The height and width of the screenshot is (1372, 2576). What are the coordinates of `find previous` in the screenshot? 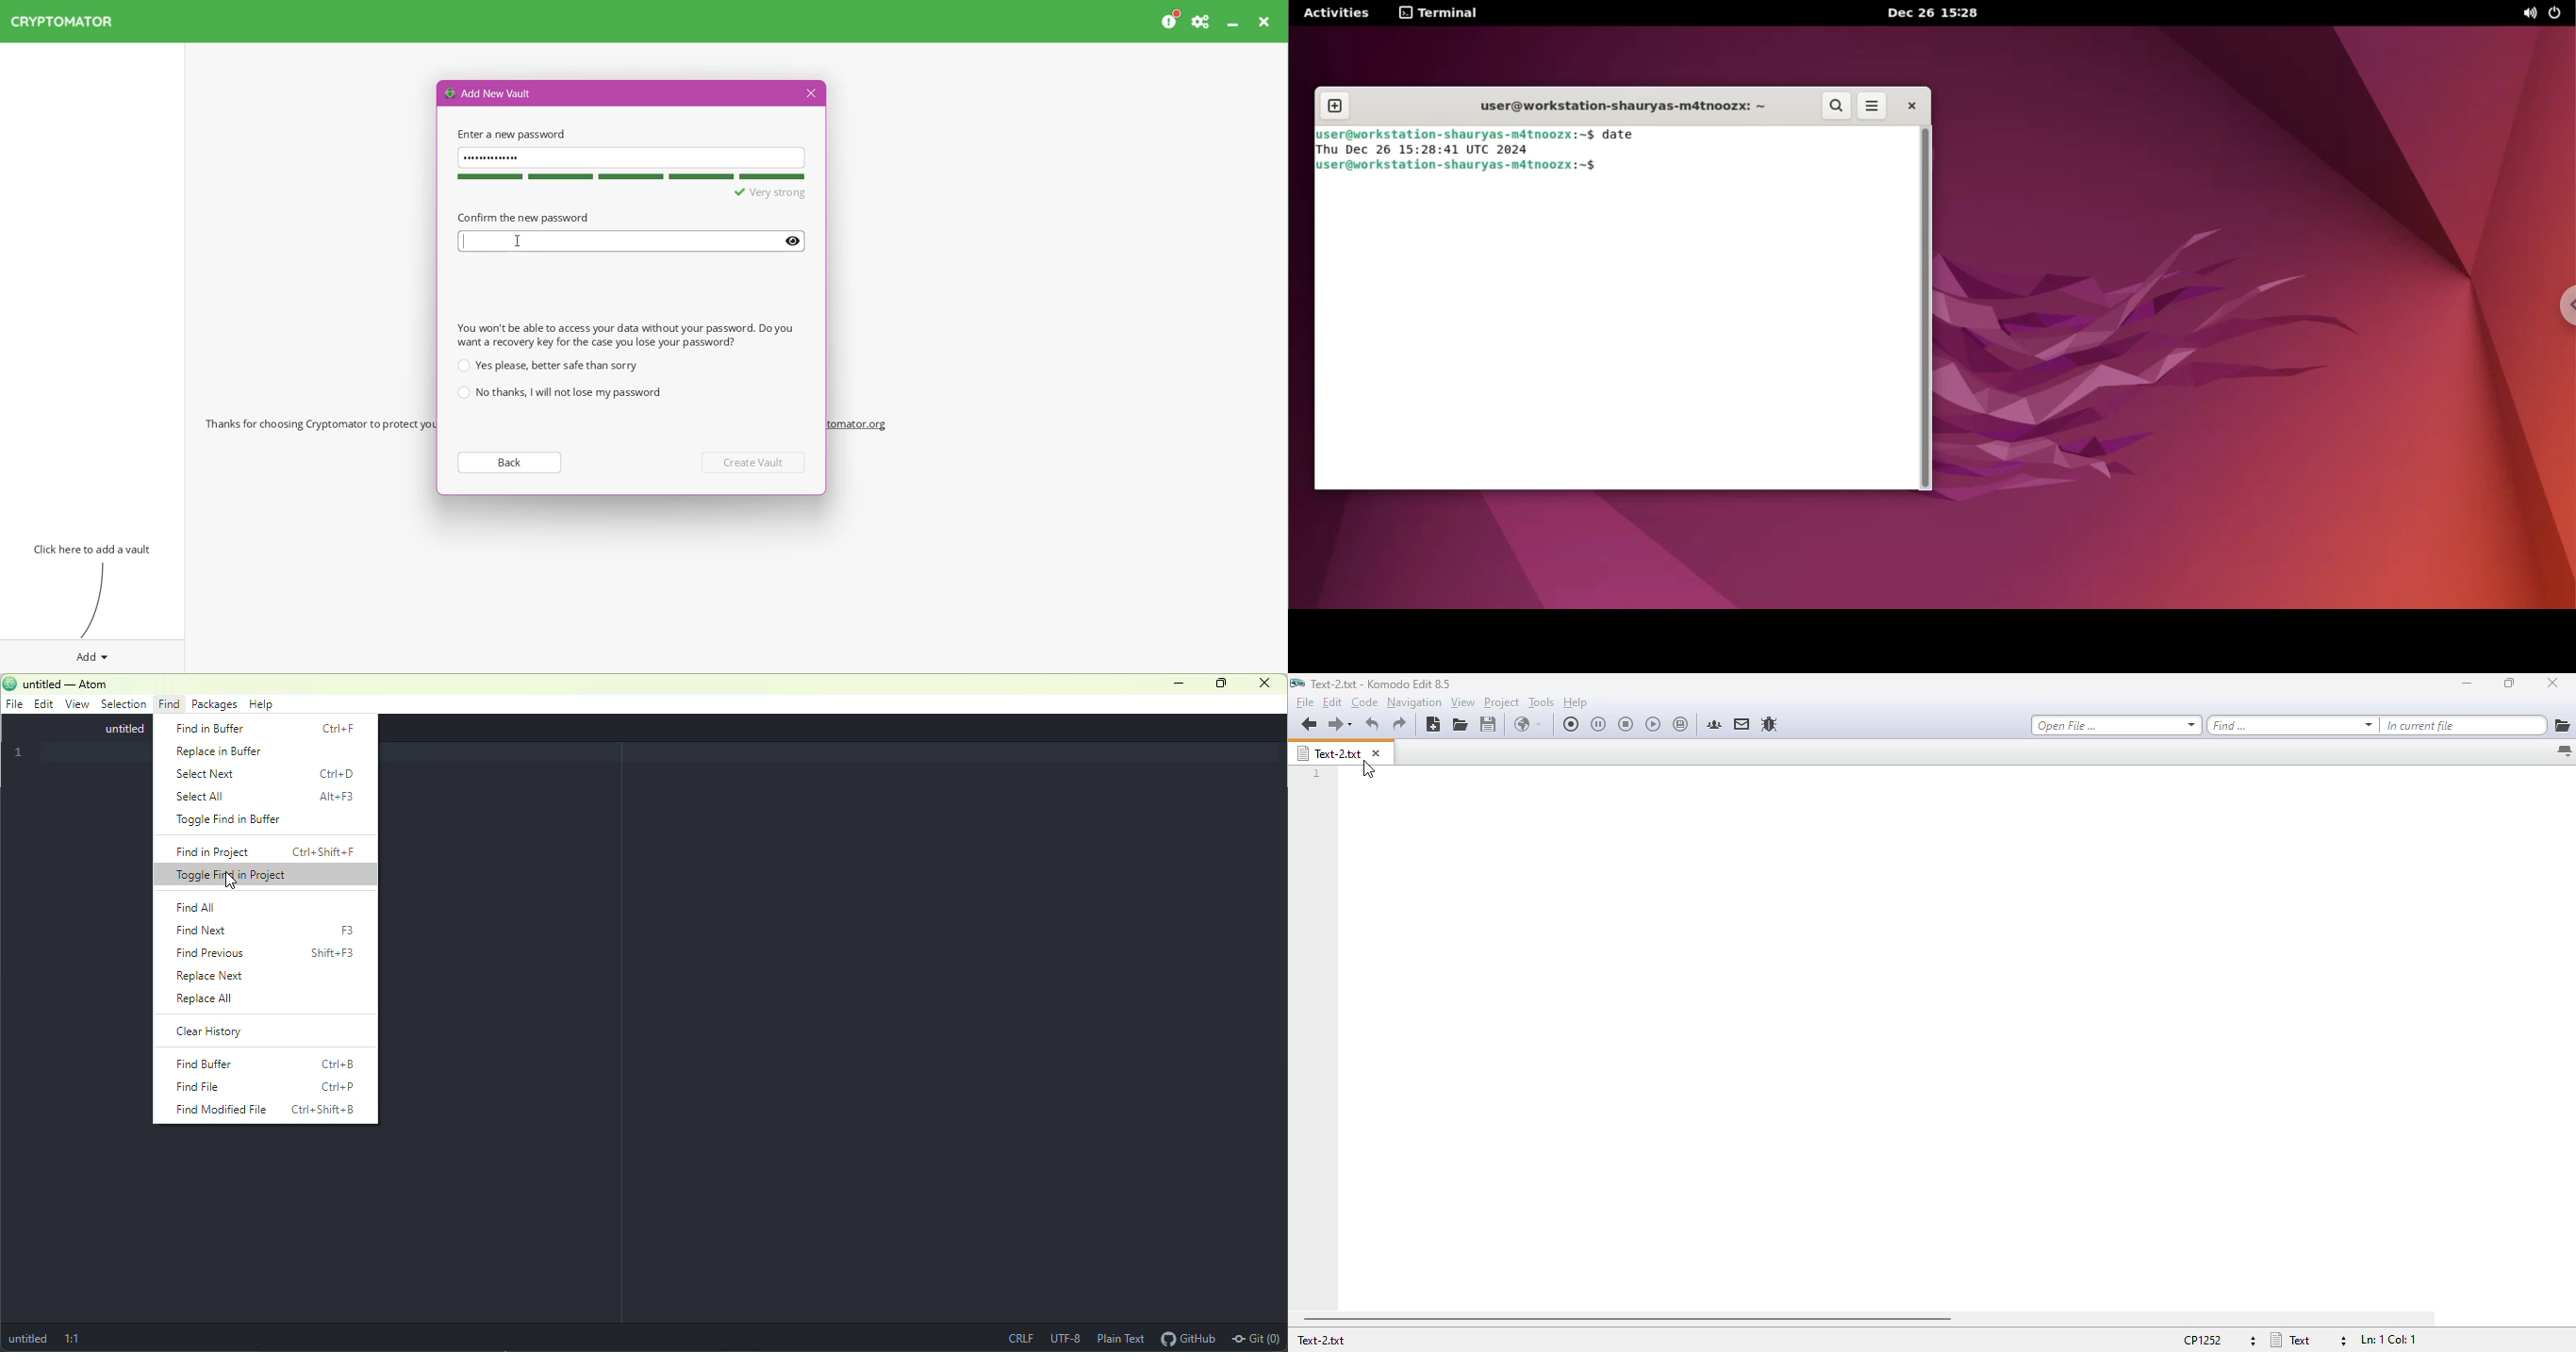 It's located at (270, 954).